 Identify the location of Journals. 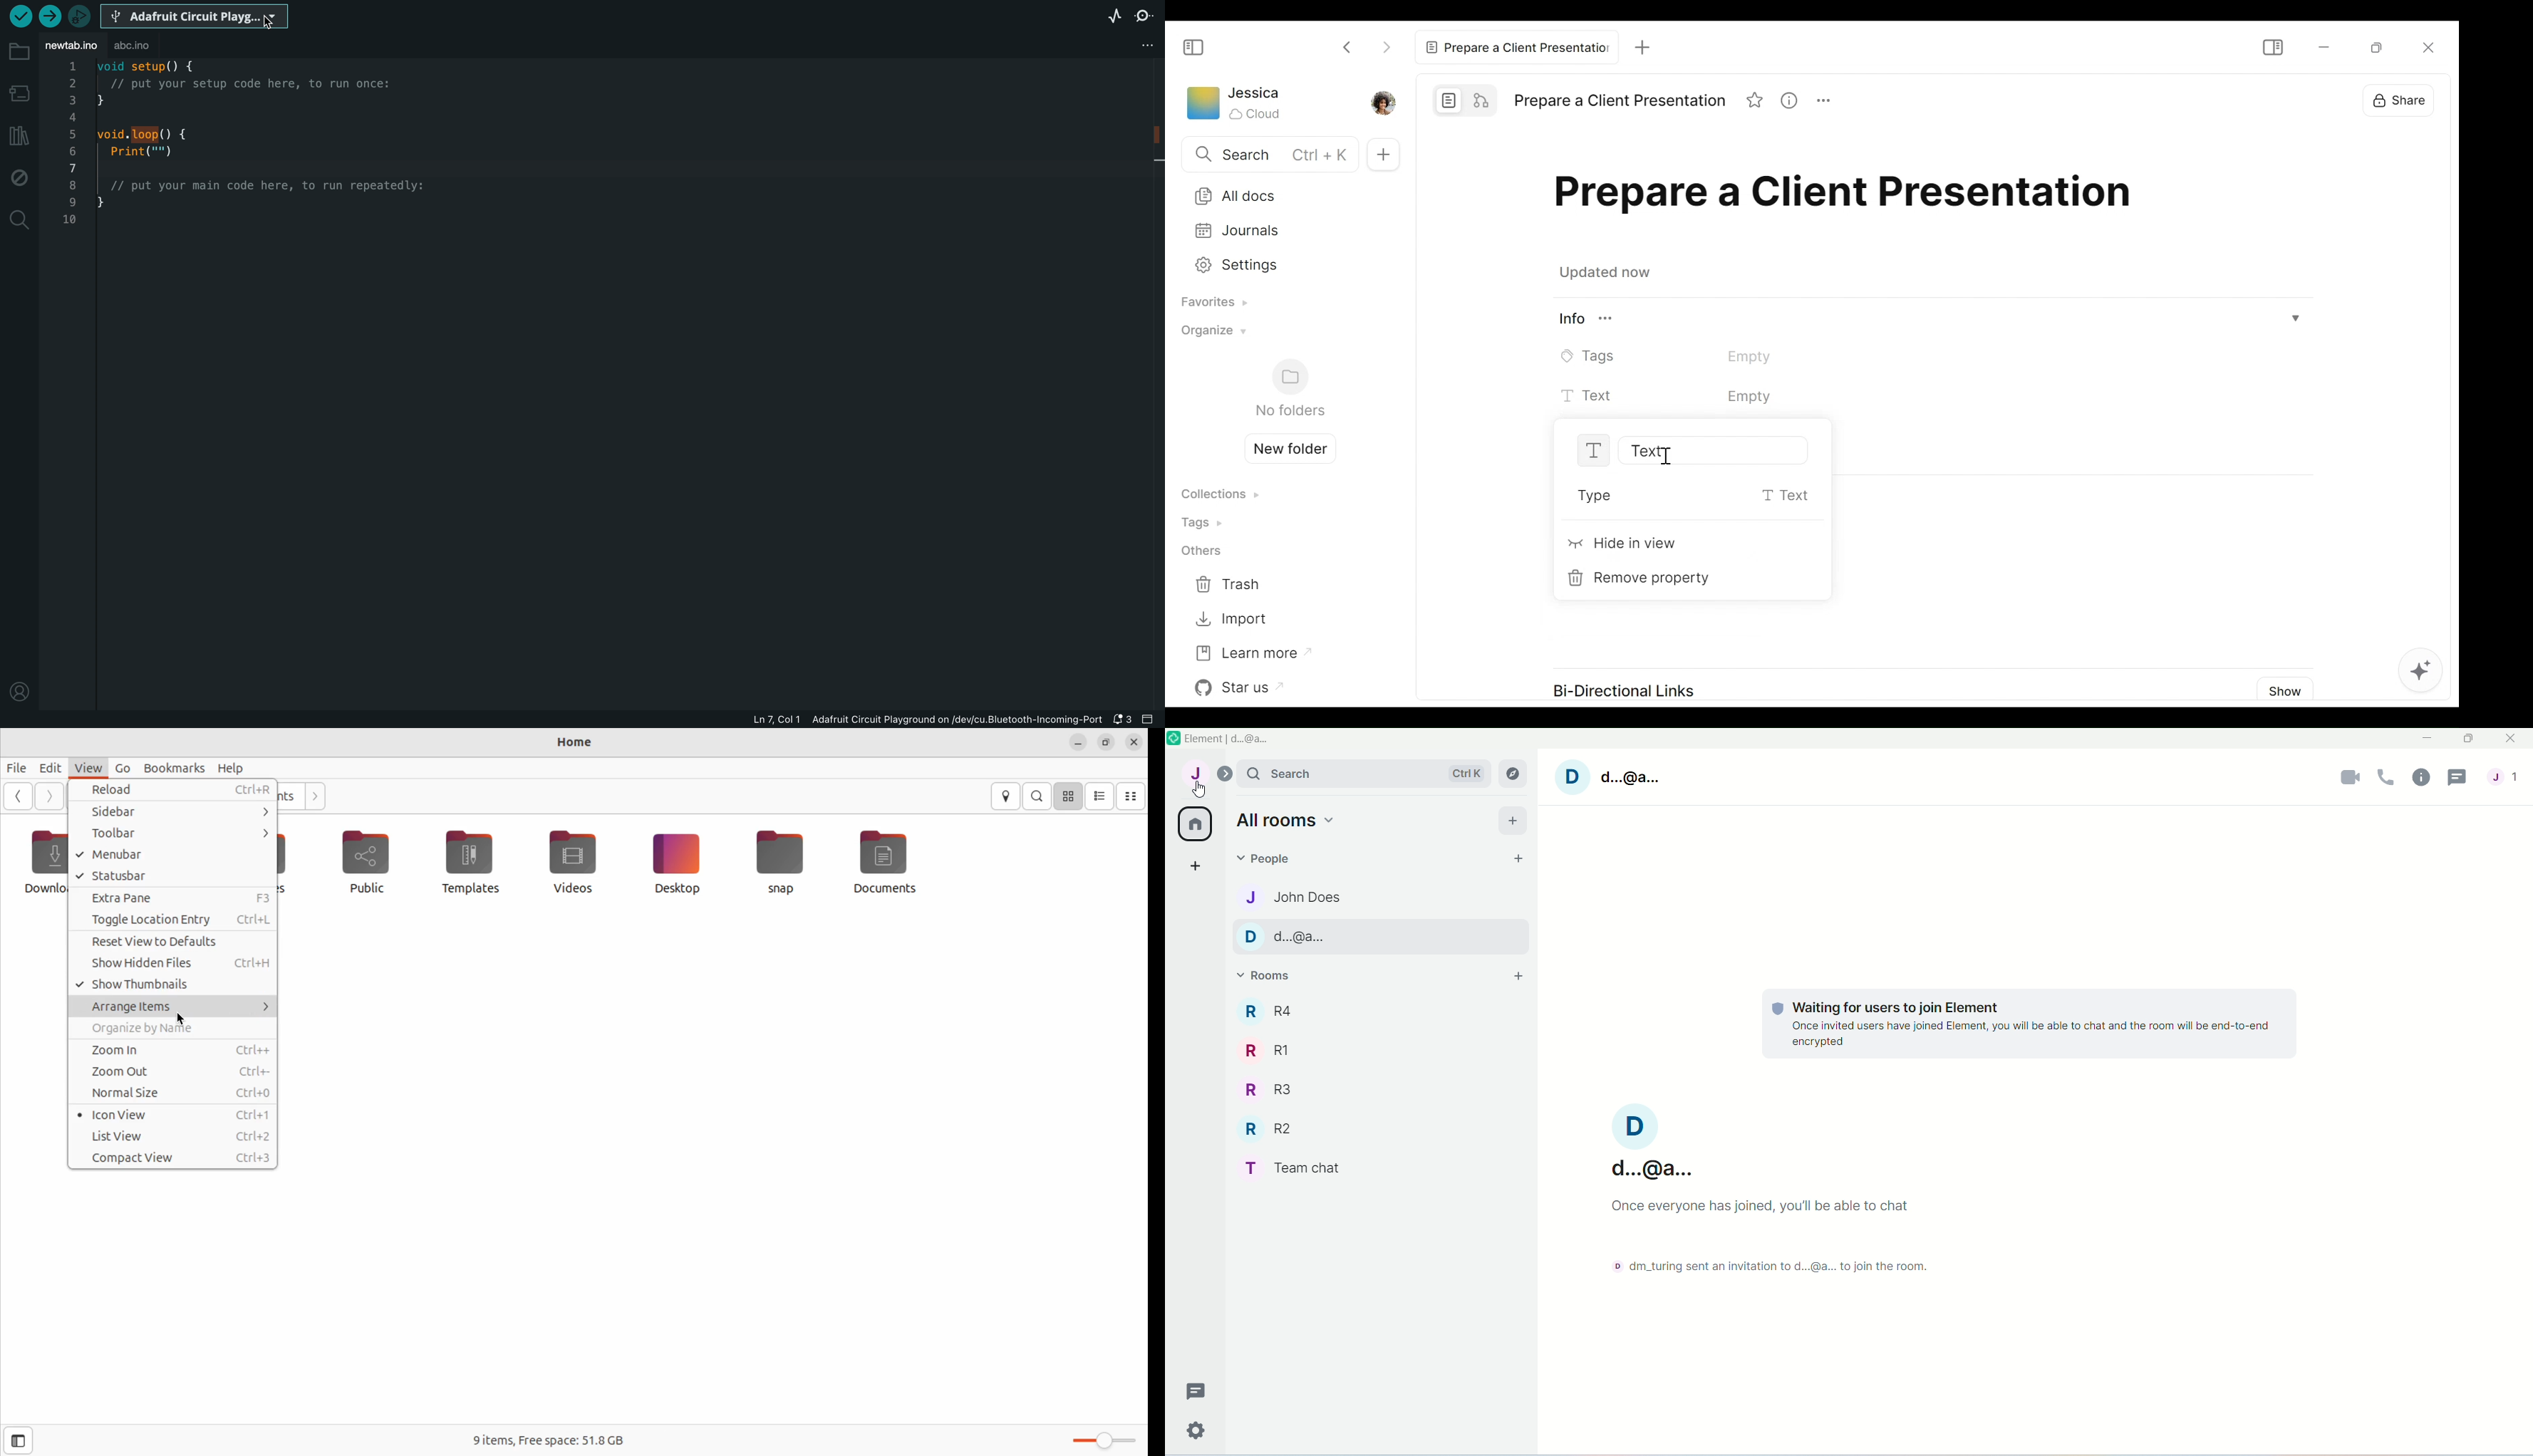
(1281, 231).